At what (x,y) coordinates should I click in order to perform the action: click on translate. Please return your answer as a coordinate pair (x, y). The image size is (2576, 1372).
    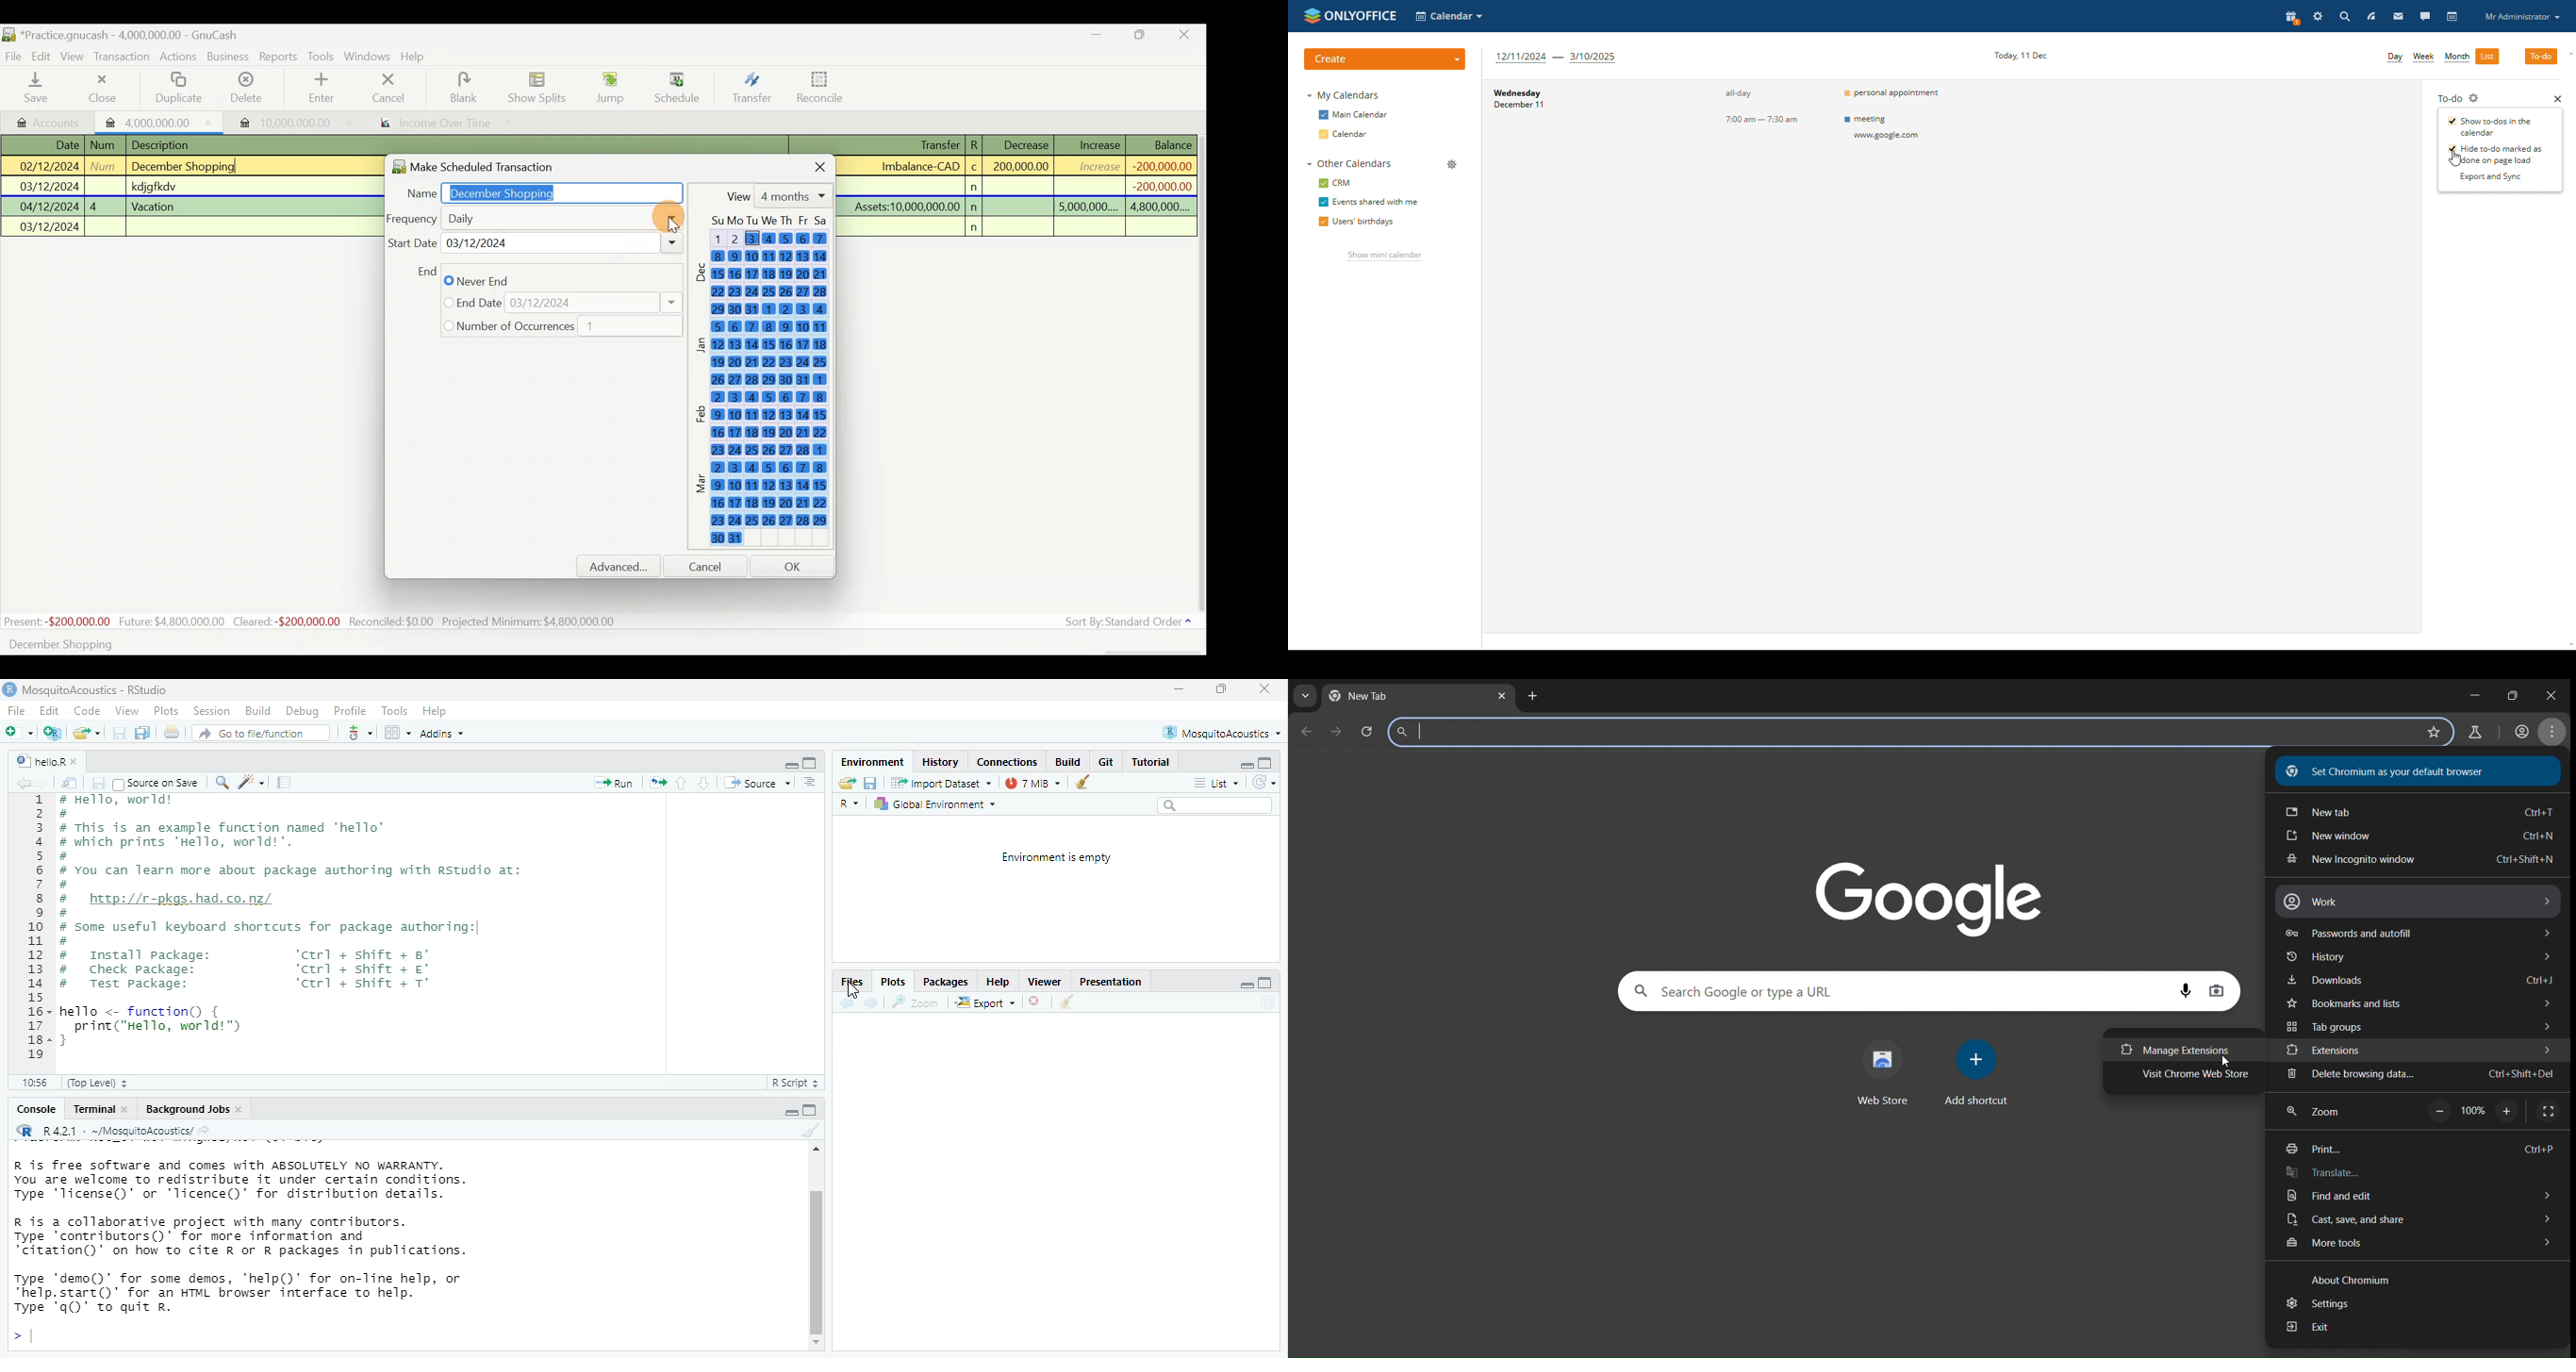
    Looking at the image, I should click on (2358, 1174).